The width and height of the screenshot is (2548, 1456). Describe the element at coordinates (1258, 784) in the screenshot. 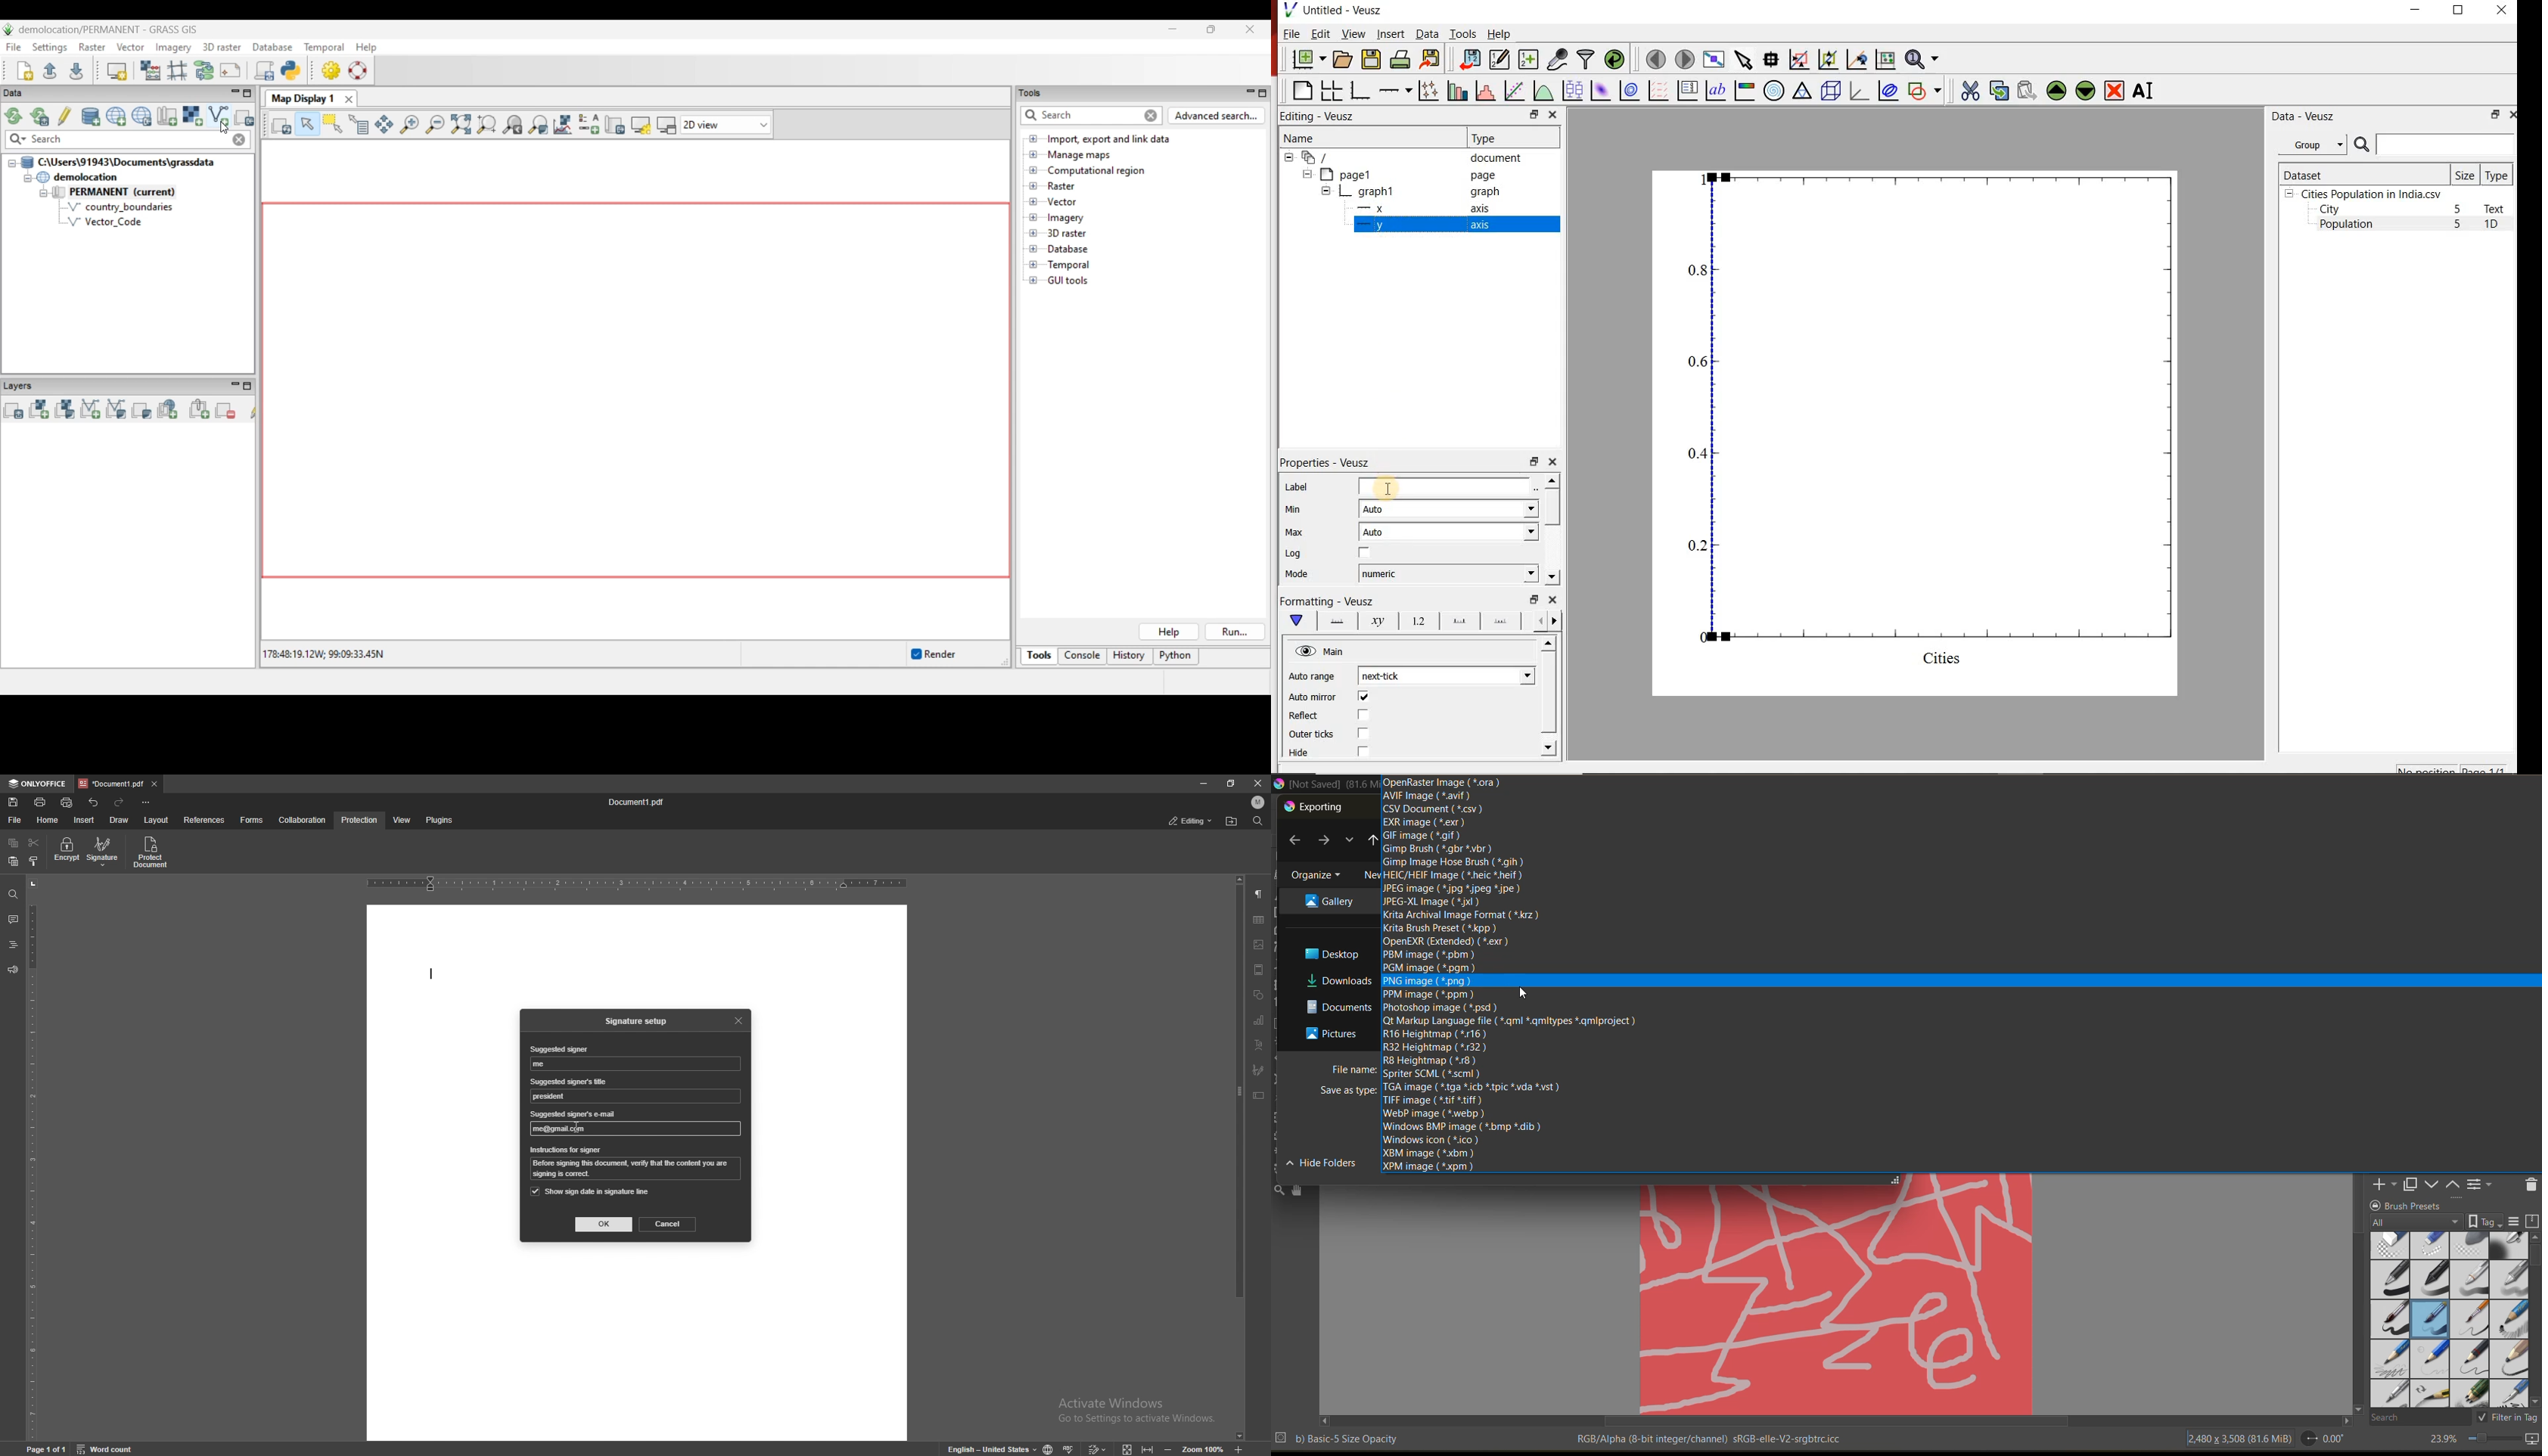

I see `close` at that location.